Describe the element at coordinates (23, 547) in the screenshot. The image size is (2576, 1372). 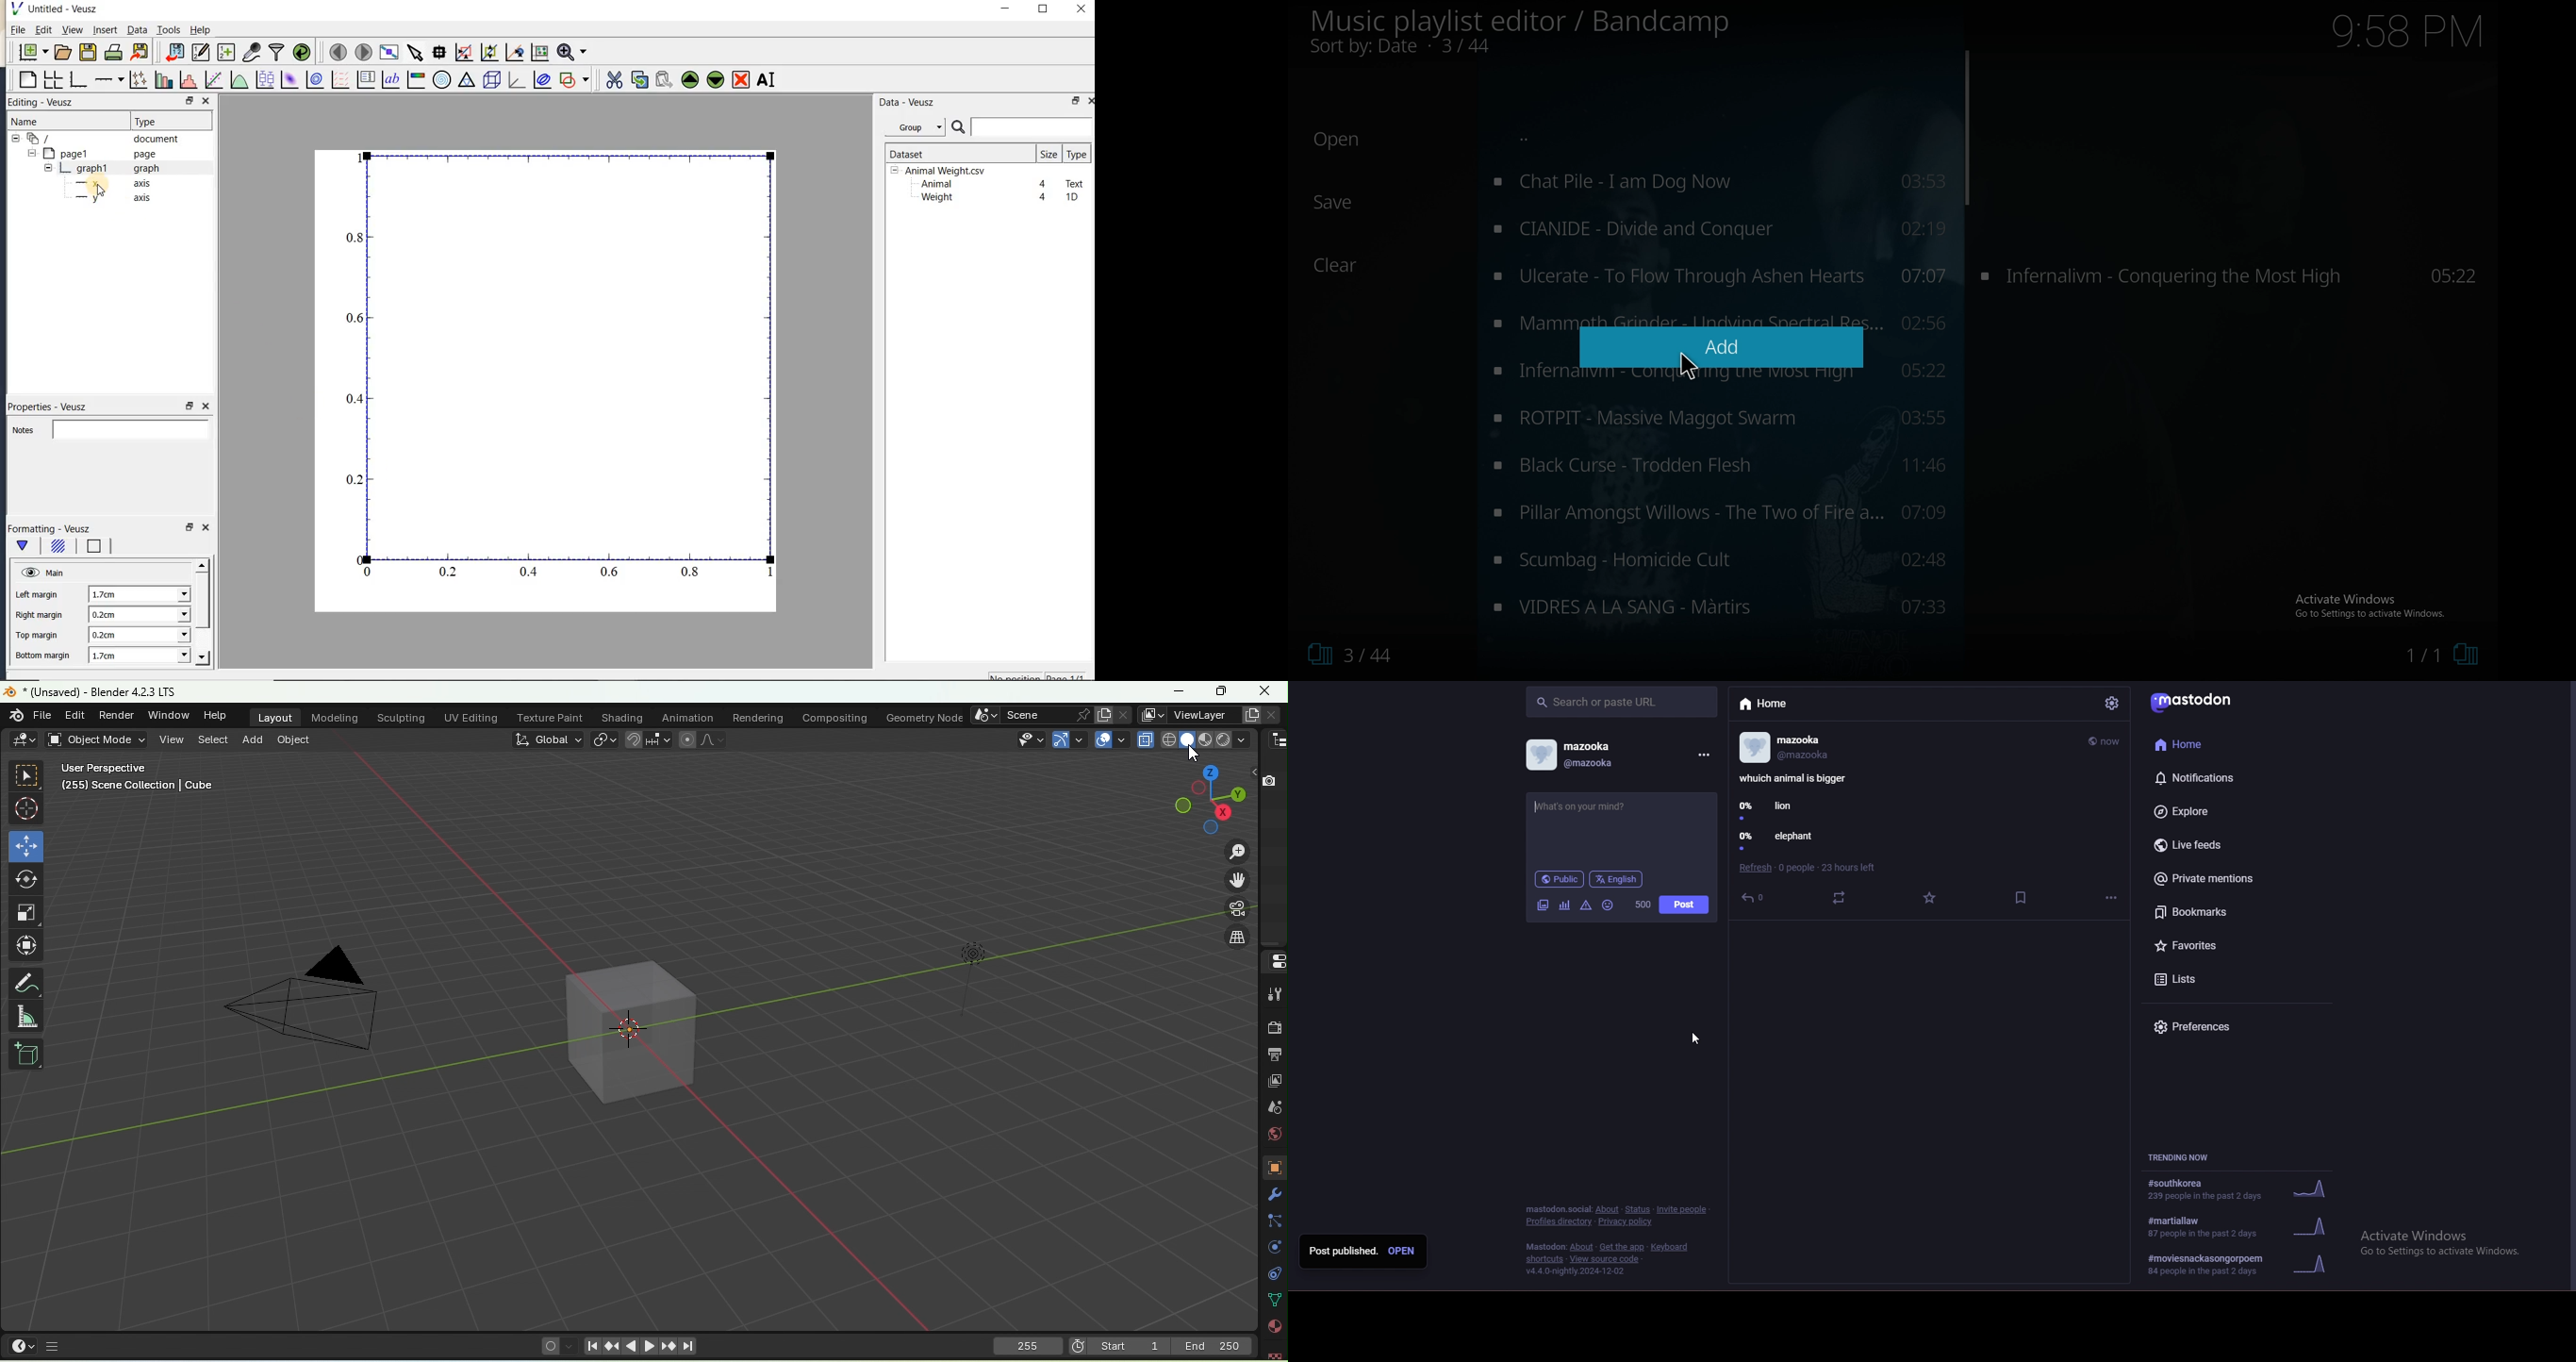
I see `Main formatting` at that location.